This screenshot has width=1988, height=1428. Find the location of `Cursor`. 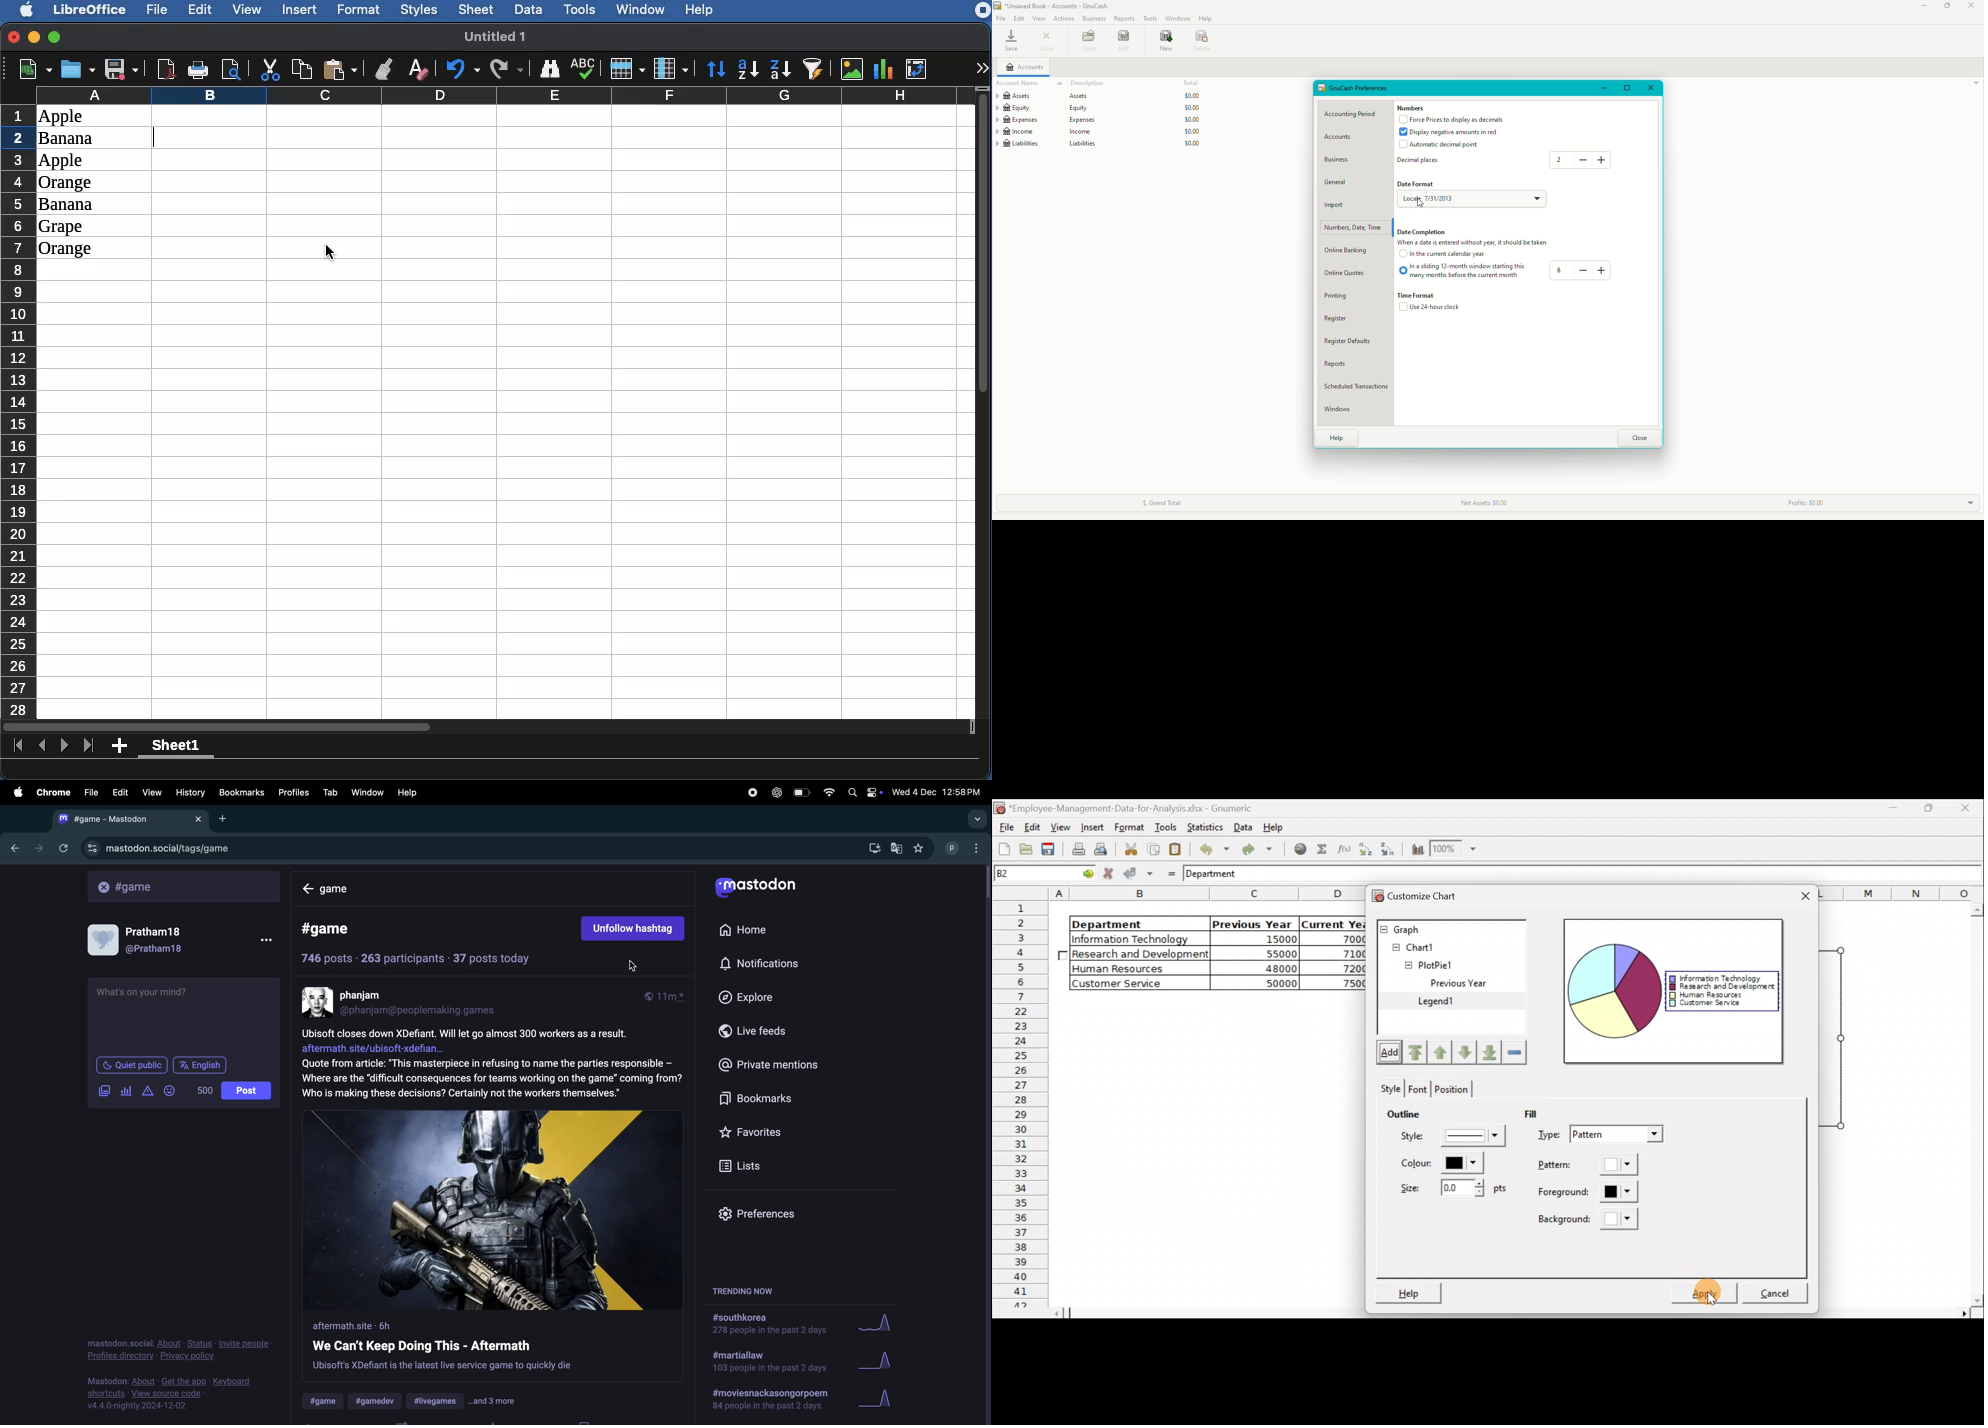

Cursor is located at coordinates (331, 253).